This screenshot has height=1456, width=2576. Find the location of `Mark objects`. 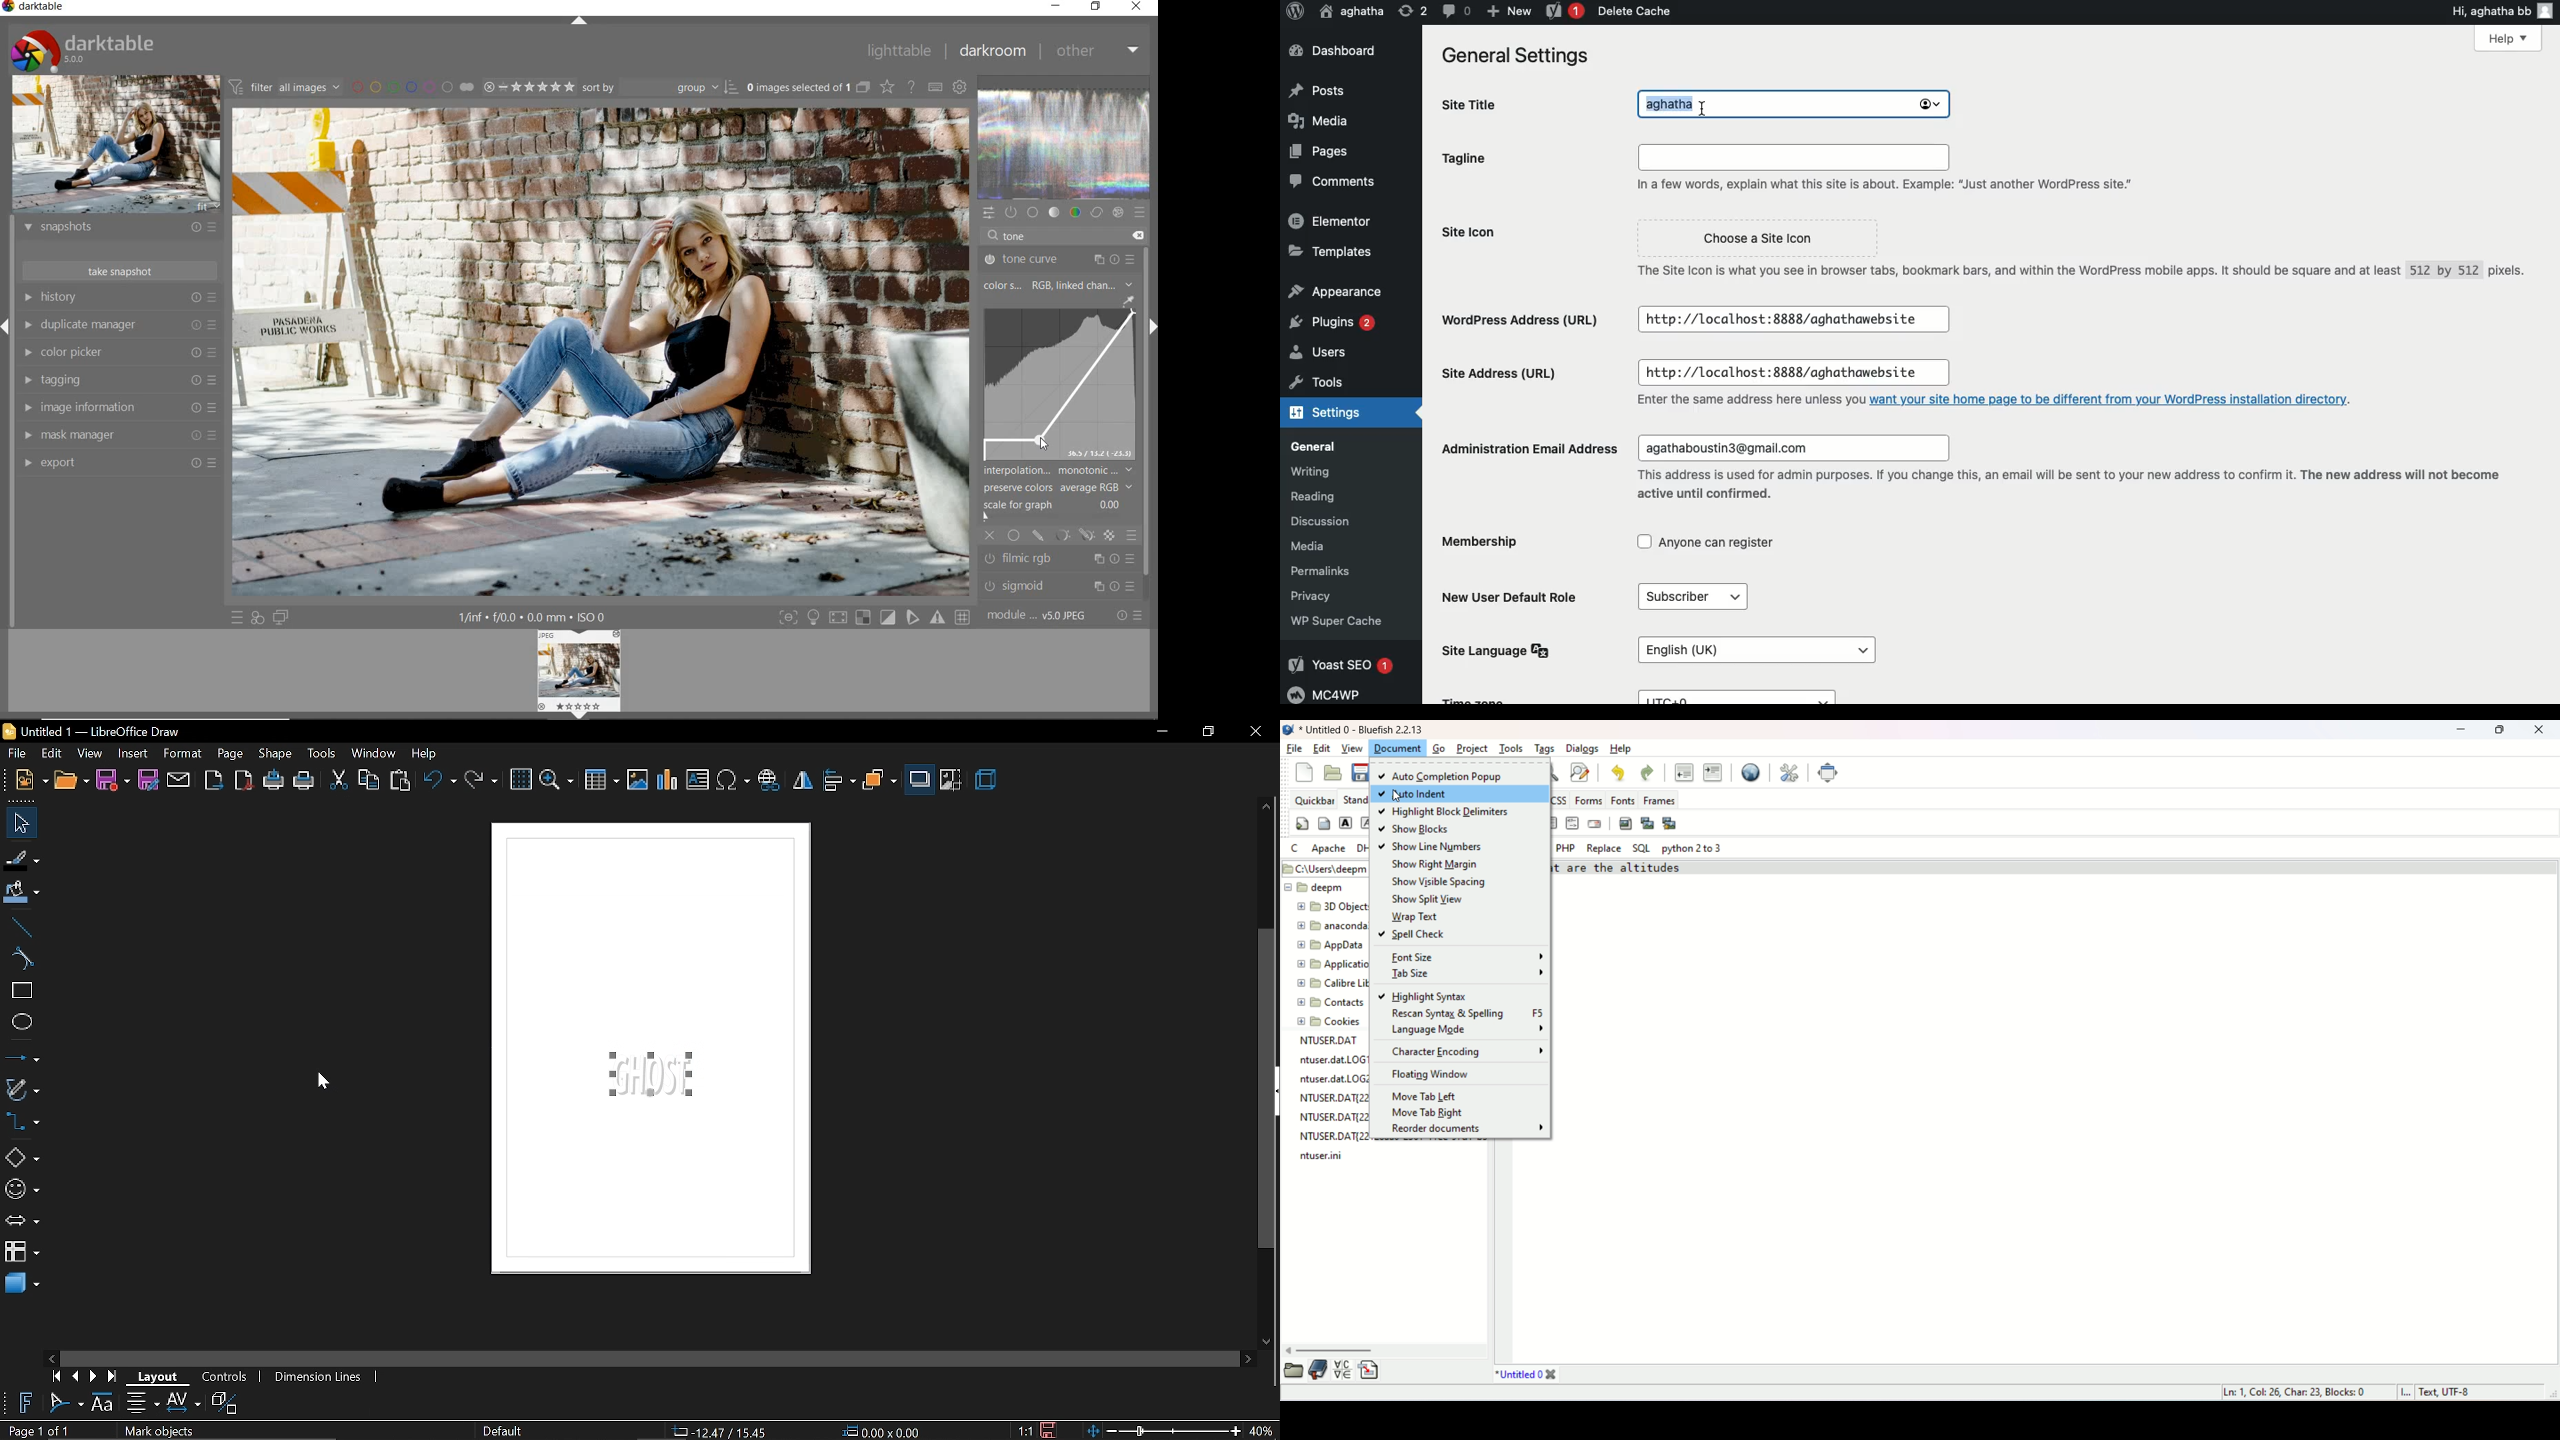

Mark objects is located at coordinates (162, 1430).